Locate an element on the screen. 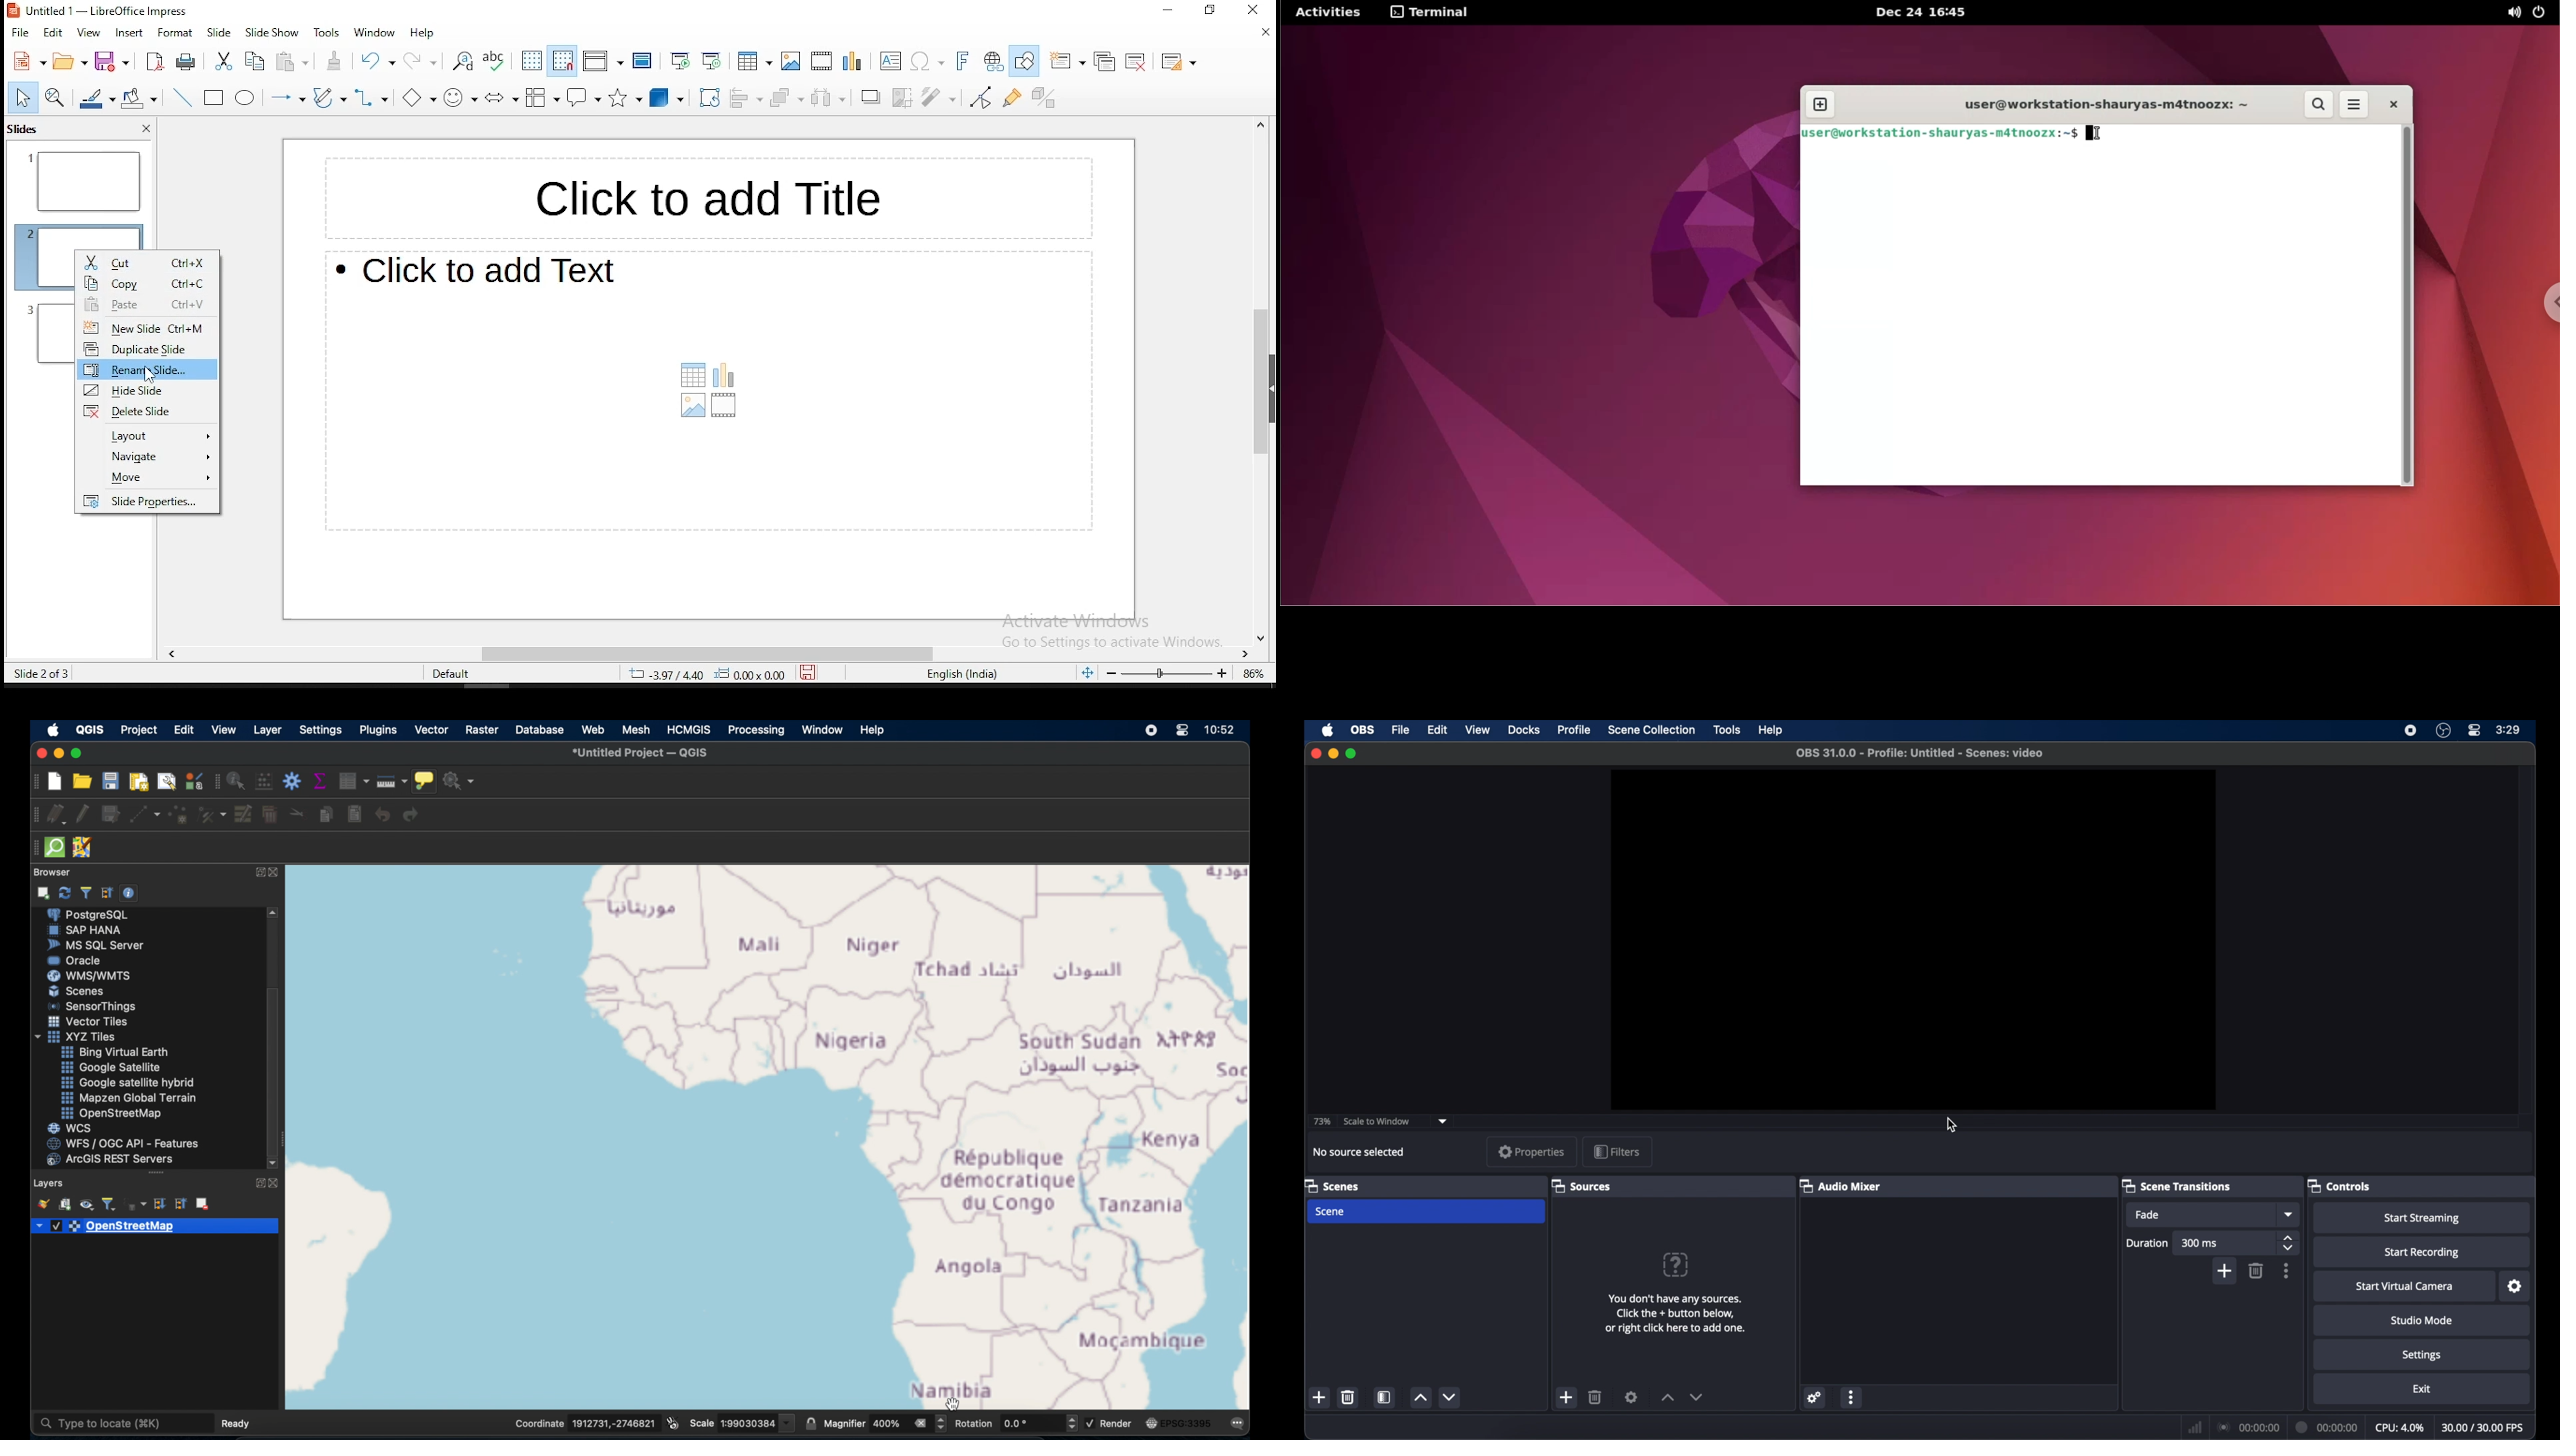  paste is located at coordinates (149, 304).